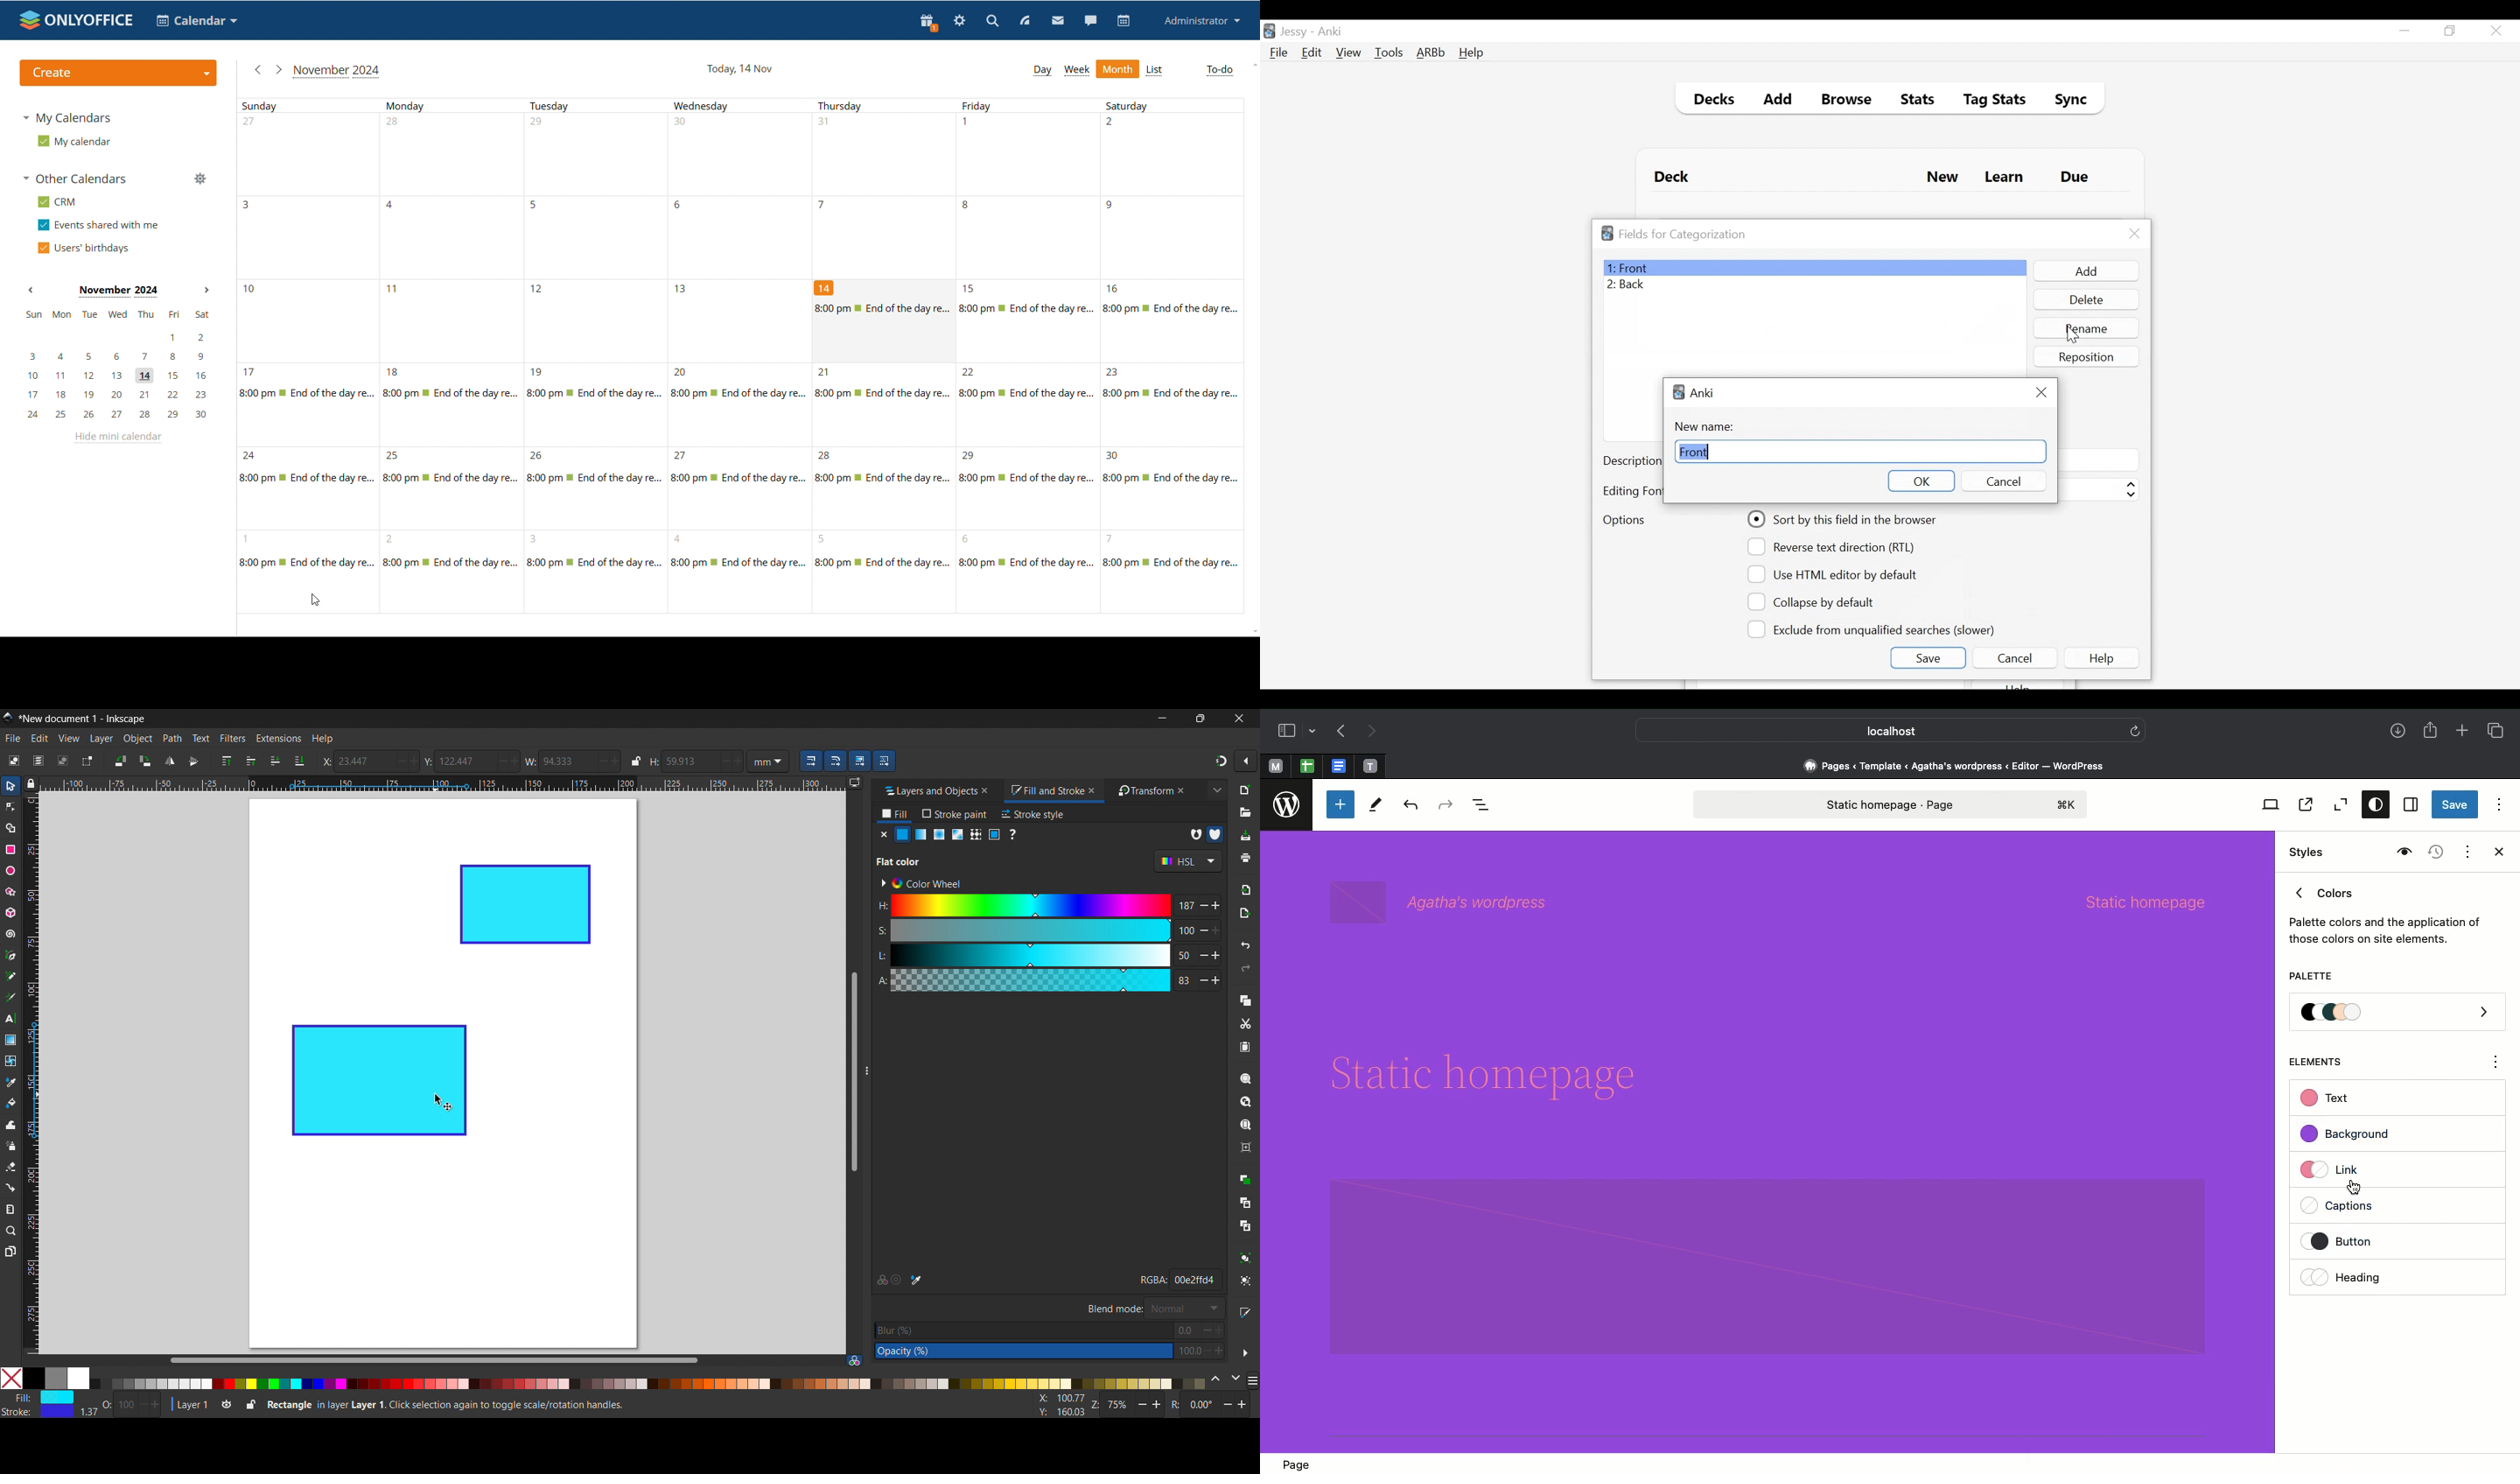  I want to click on Help, so click(2104, 658).